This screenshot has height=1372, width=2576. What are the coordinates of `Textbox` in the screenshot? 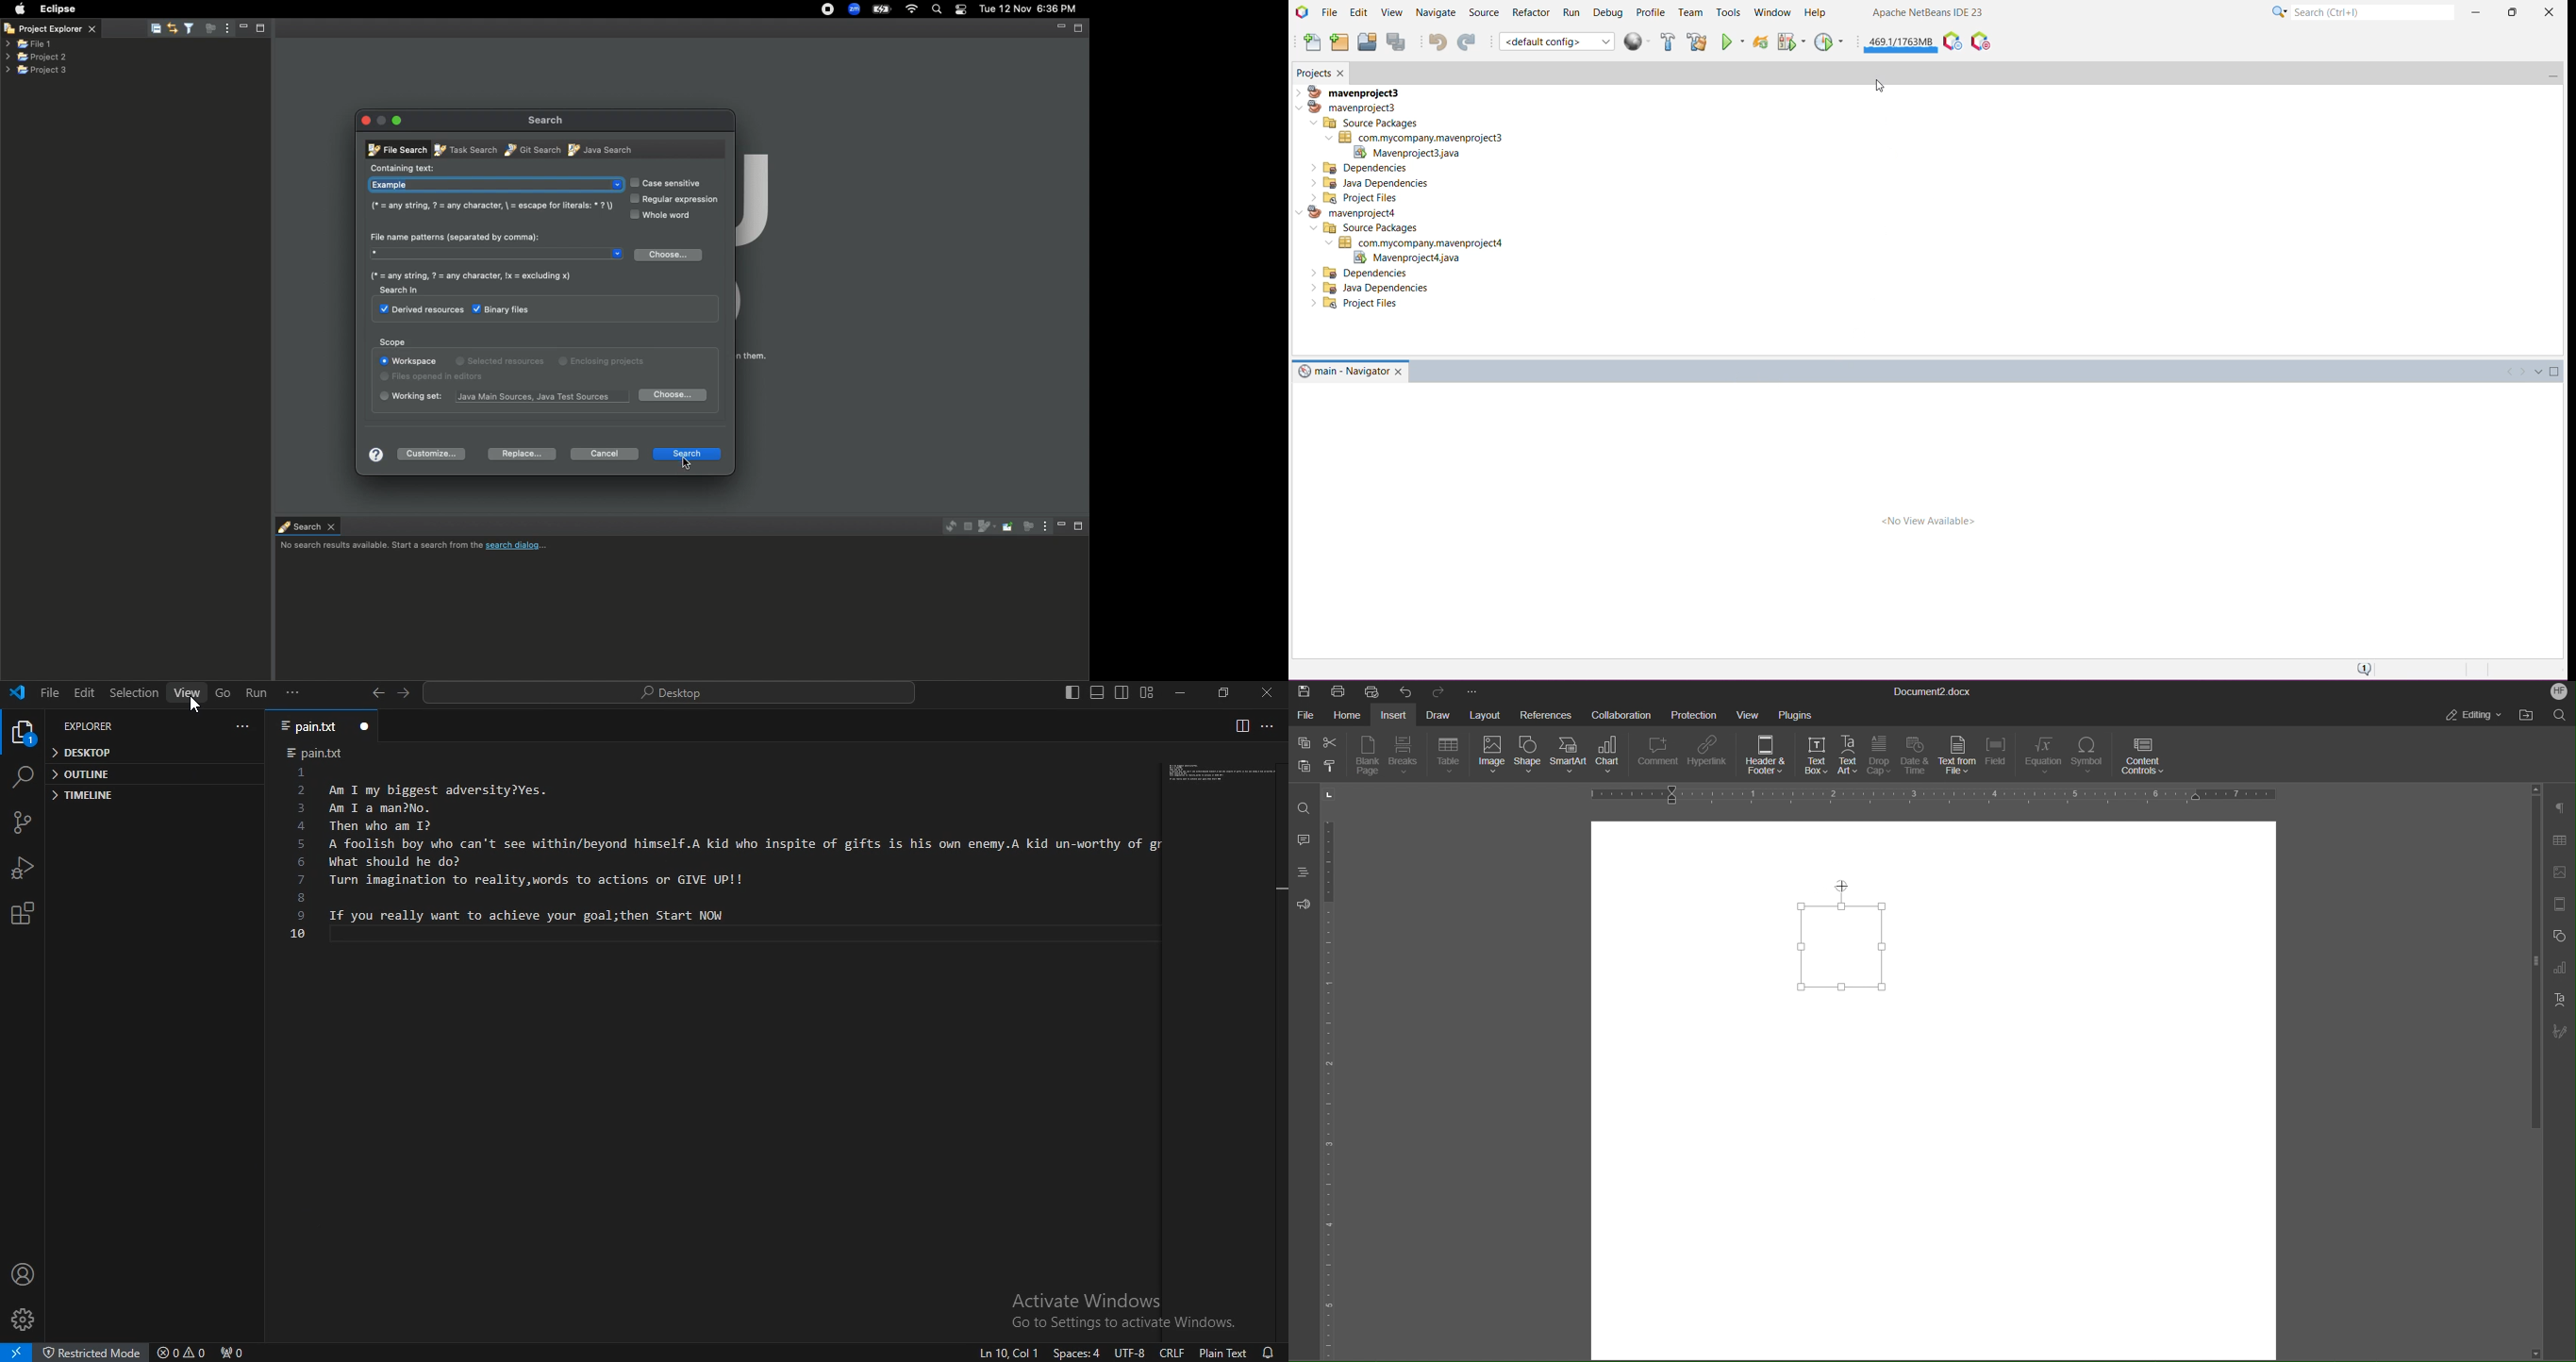 It's located at (1850, 940).